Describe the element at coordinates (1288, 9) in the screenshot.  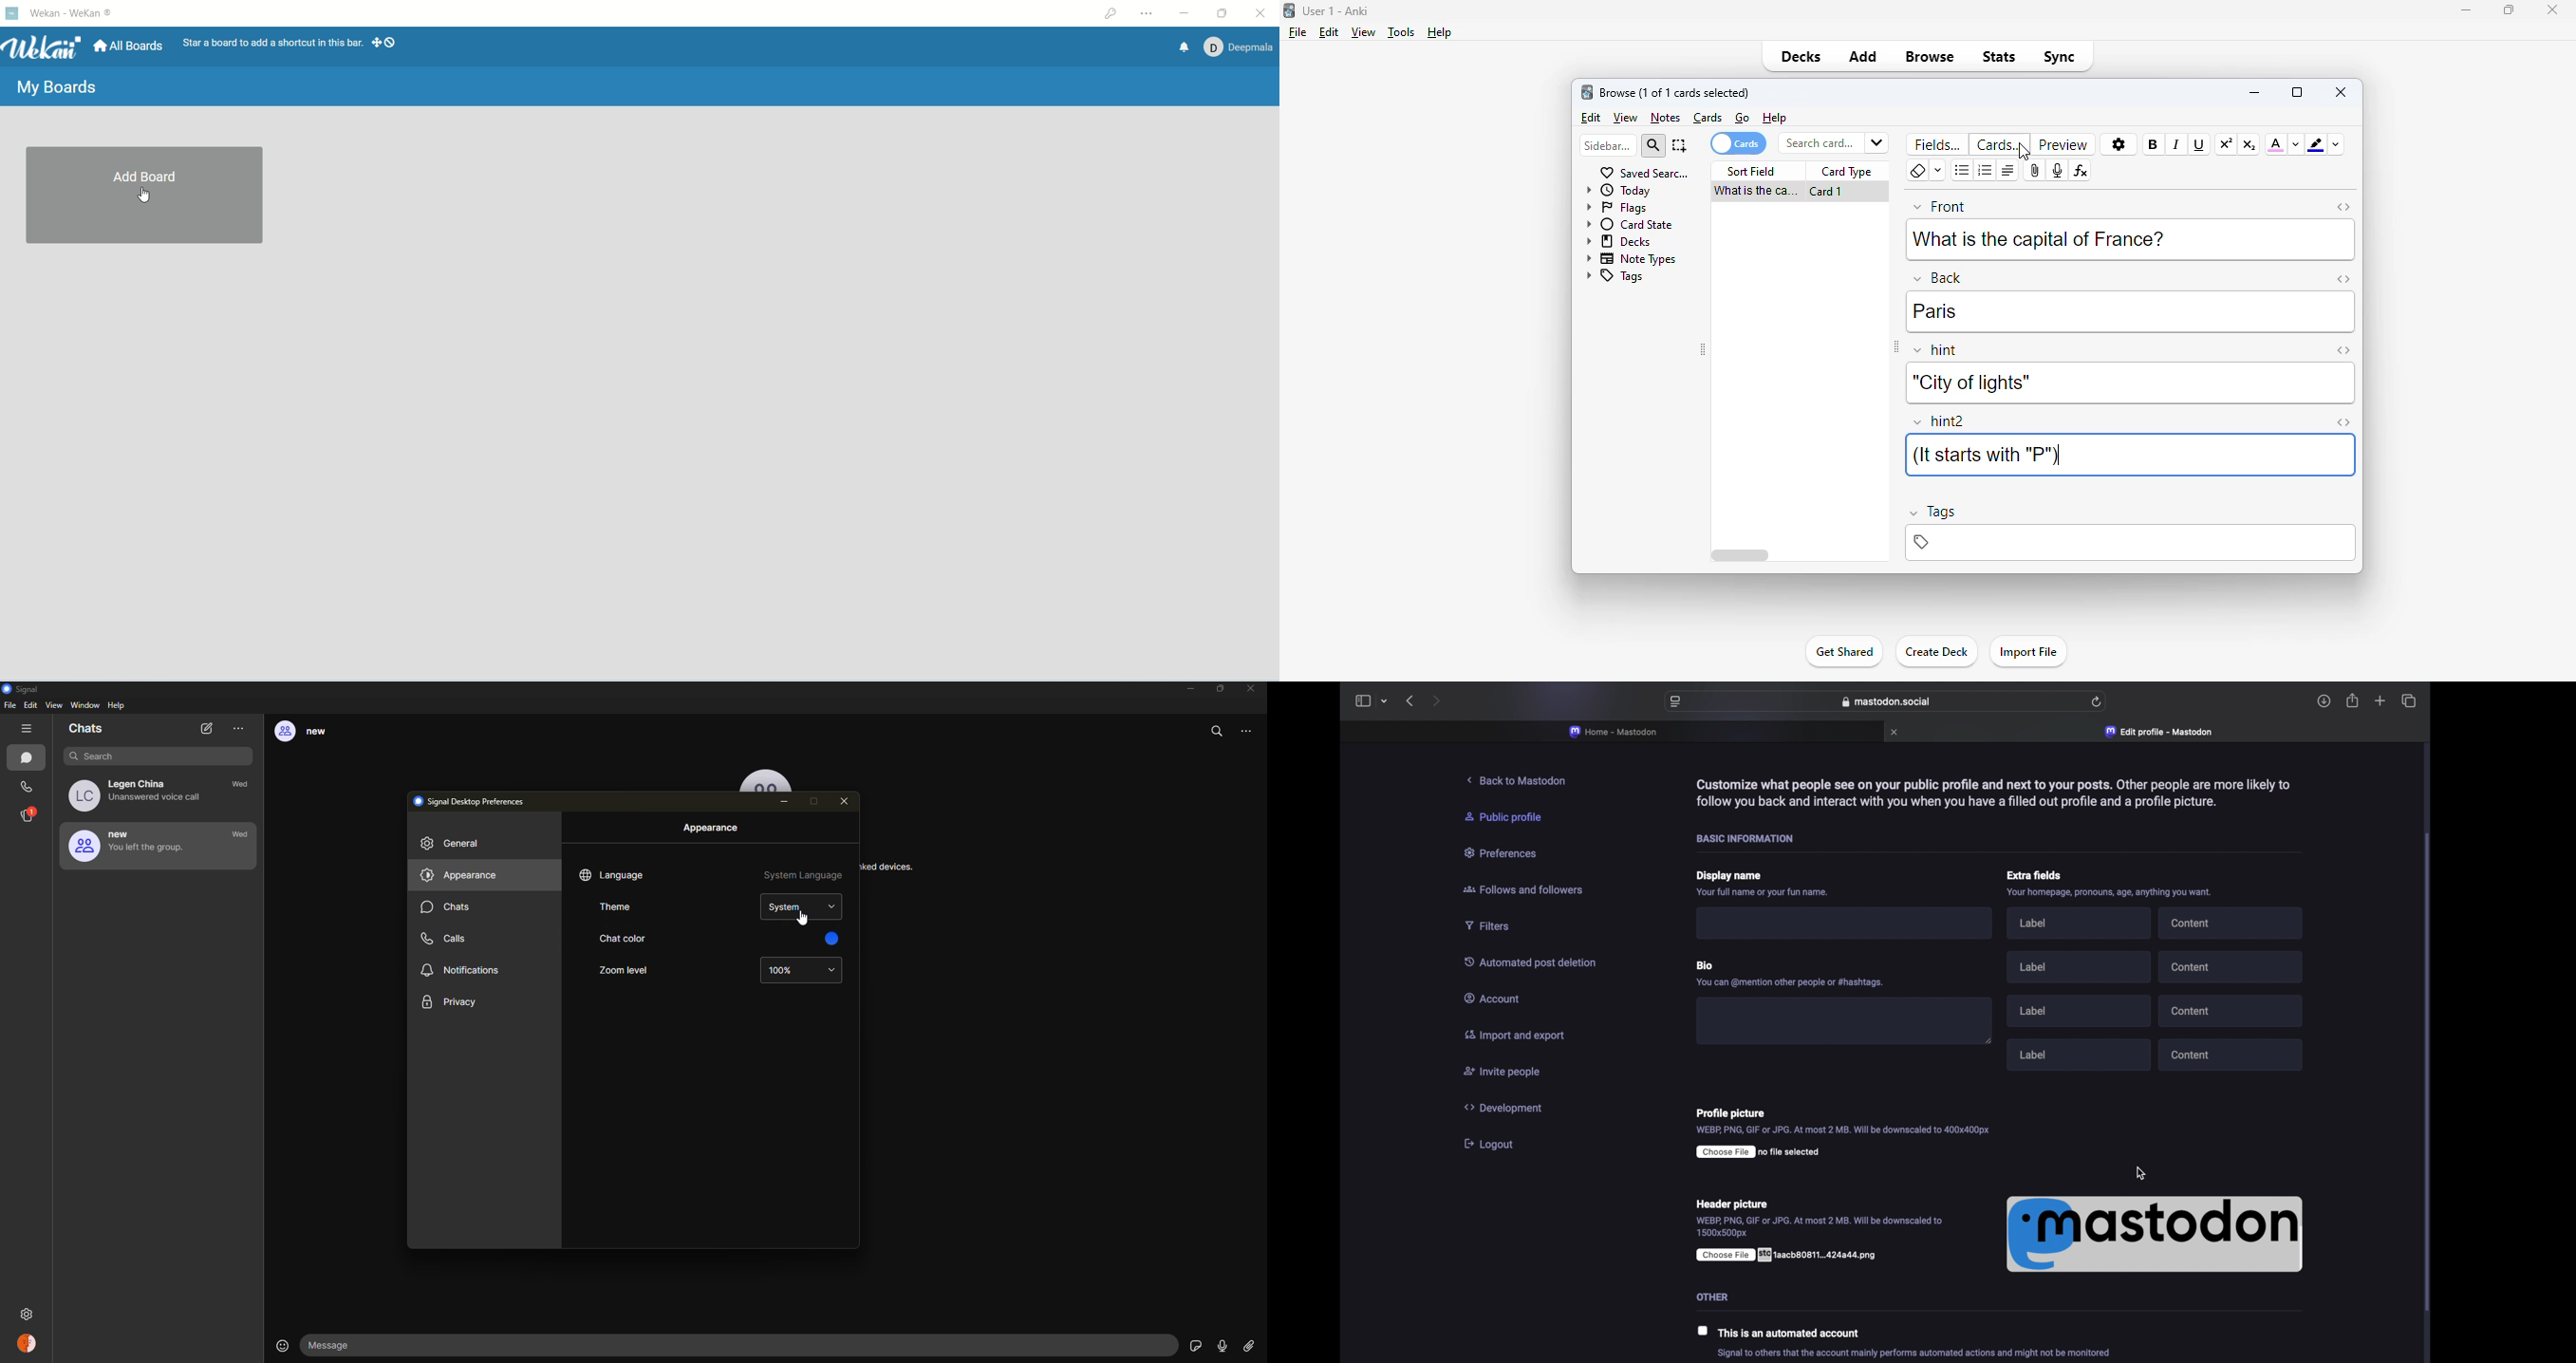
I see `logo` at that location.